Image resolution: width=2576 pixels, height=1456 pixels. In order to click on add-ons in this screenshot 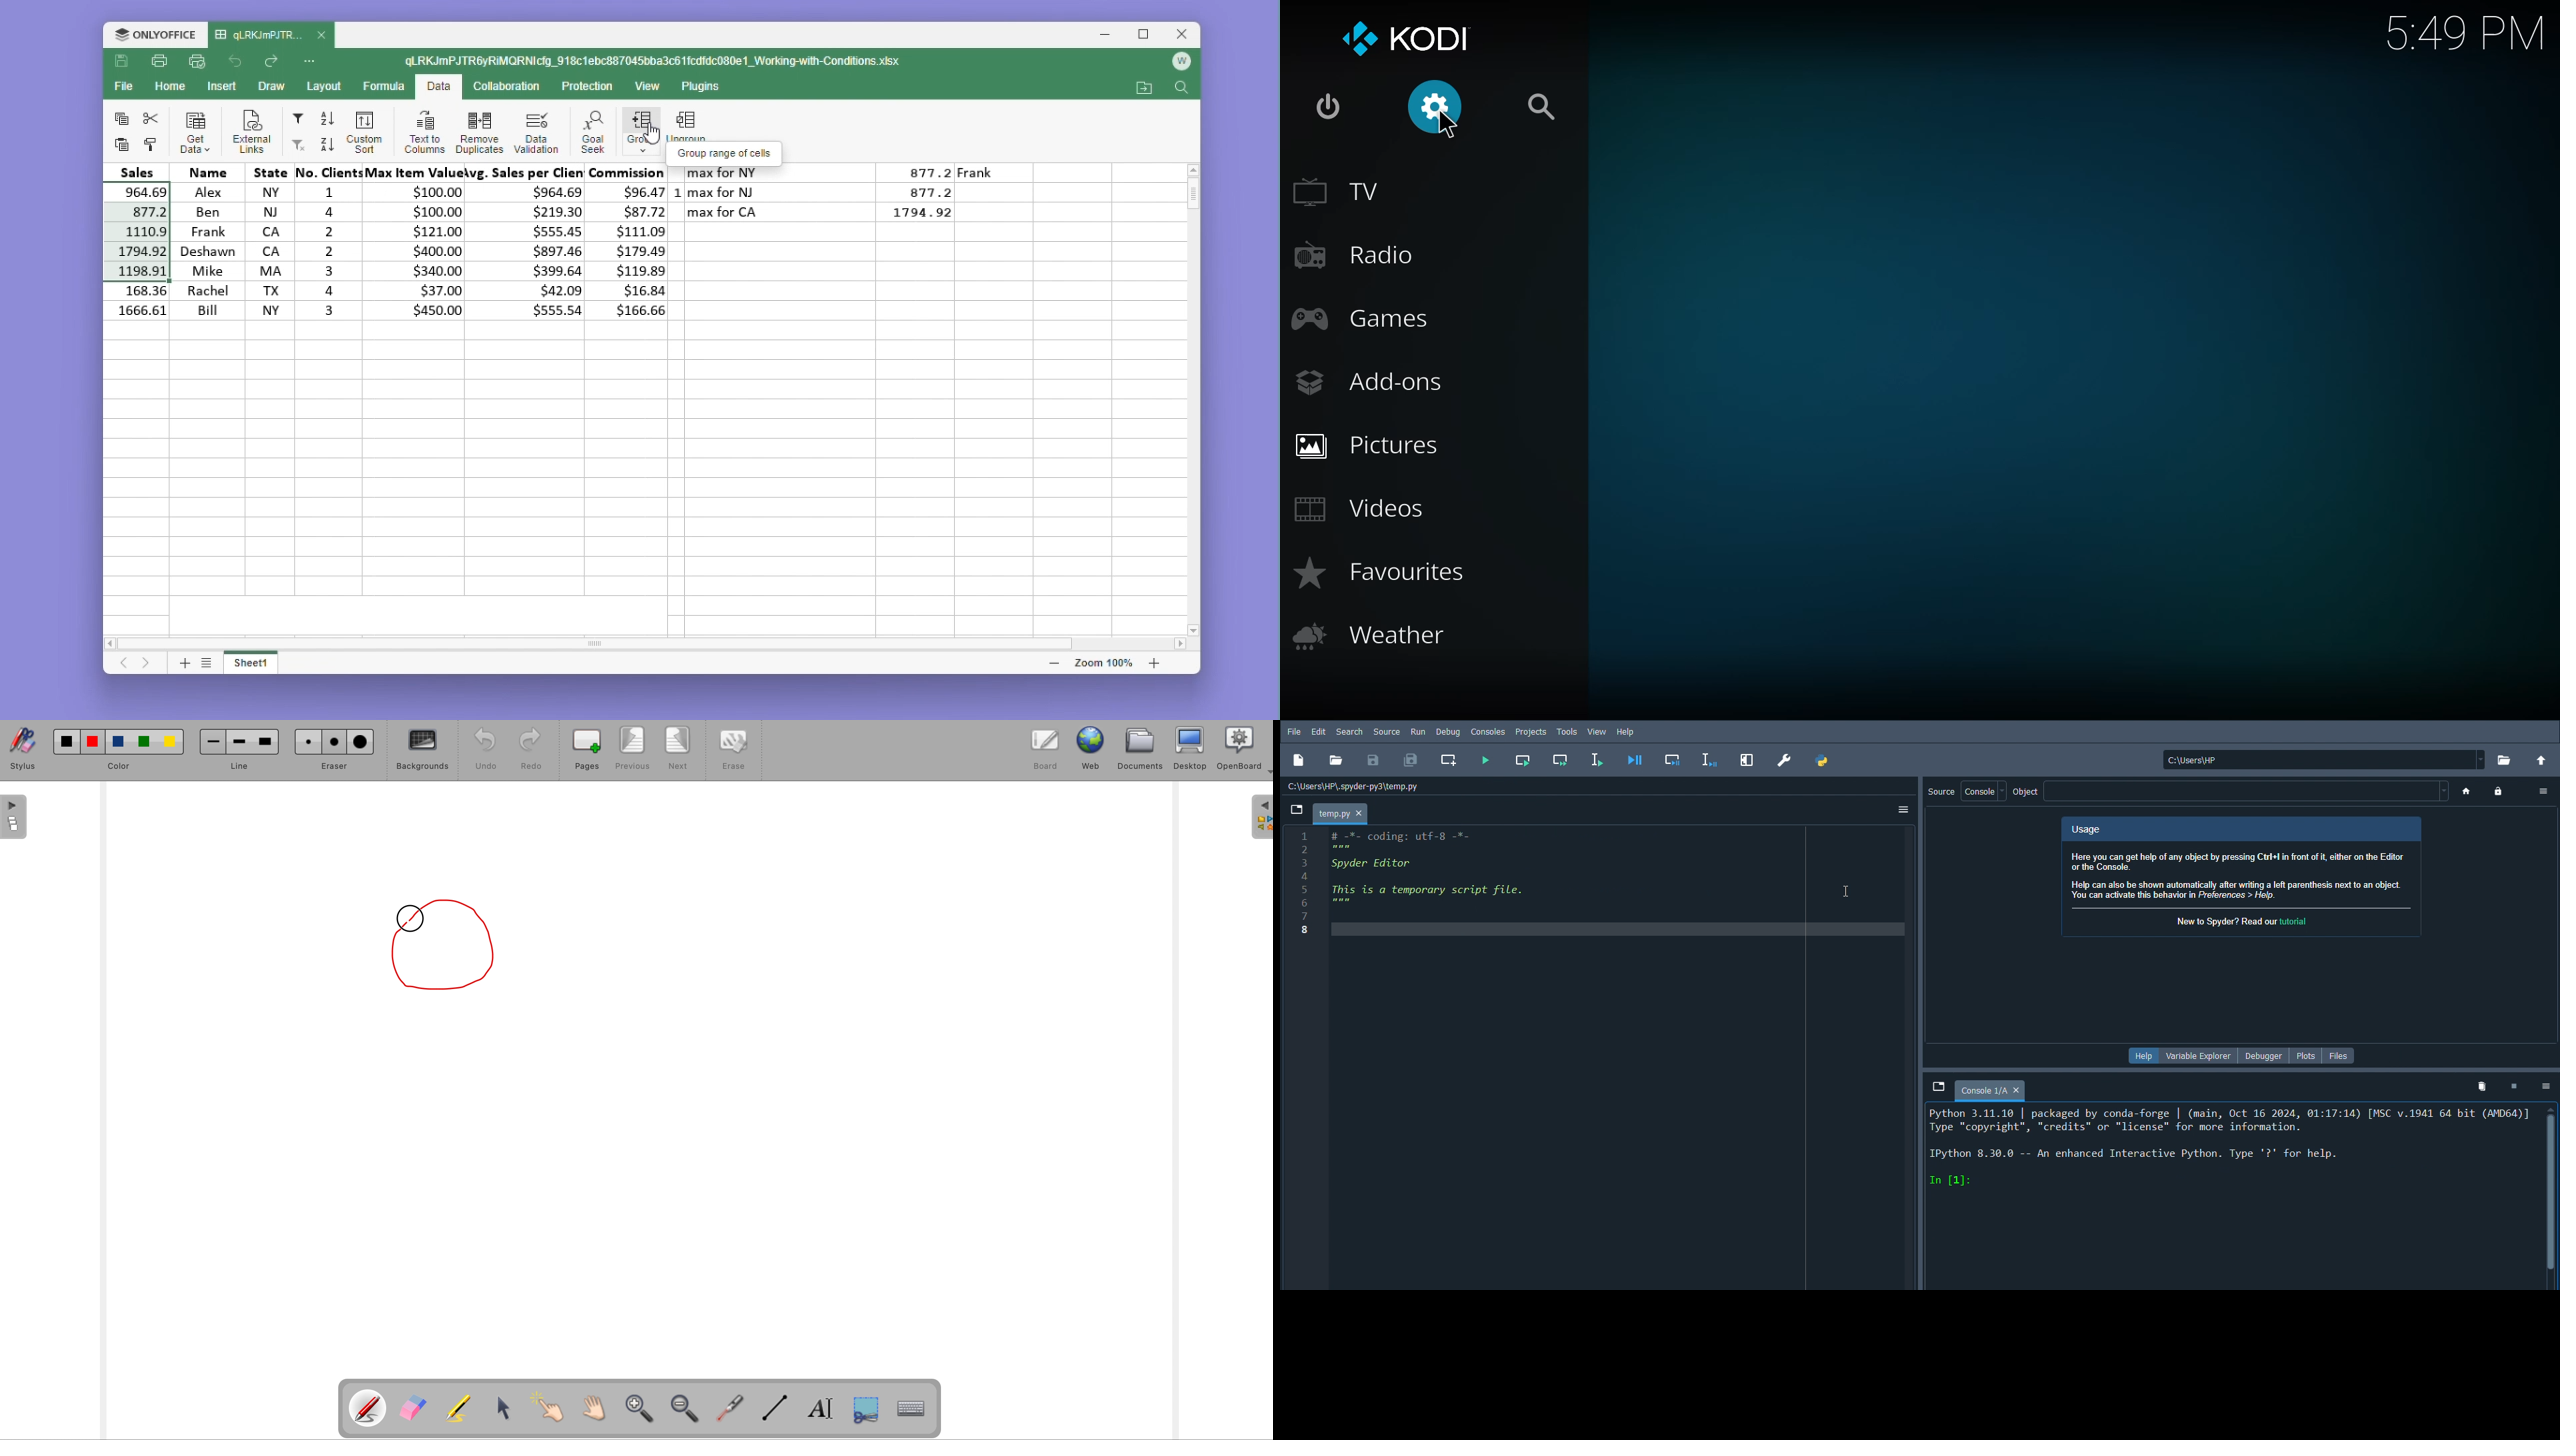, I will do `click(1372, 379)`.